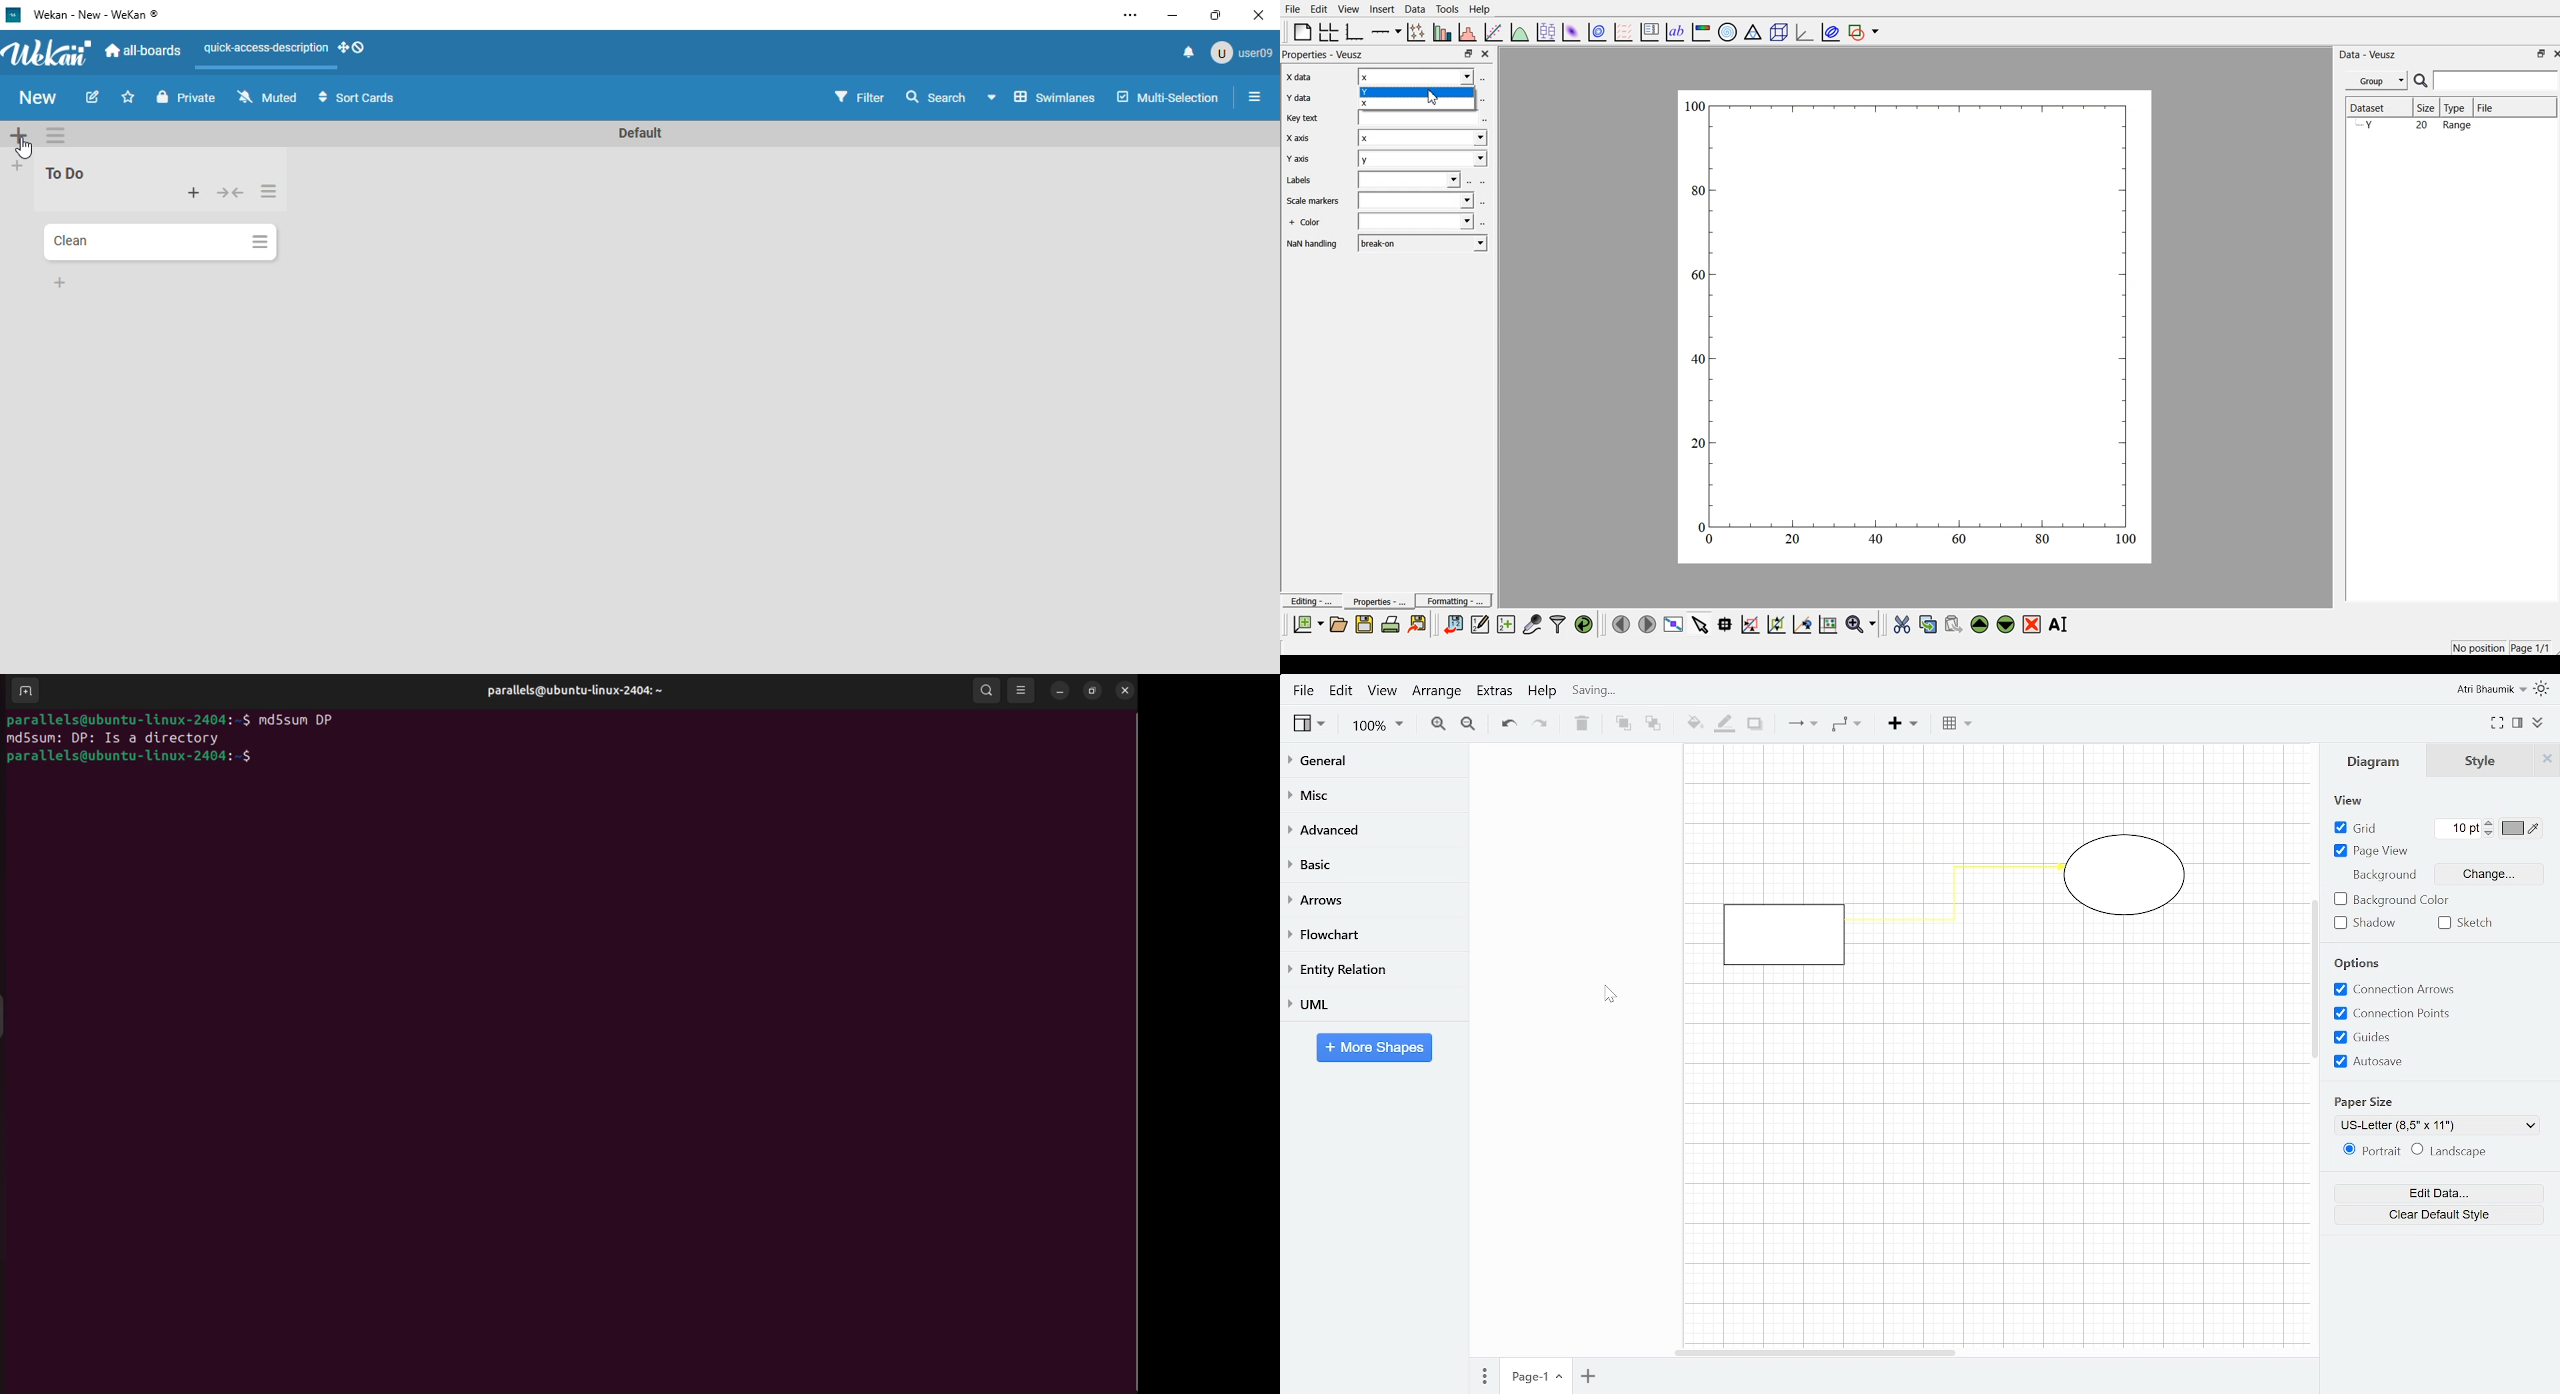 This screenshot has width=2576, height=1400. What do you see at coordinates (1384, 693) in the screenshot?
I see `View` at bounding box center [1384, 693].